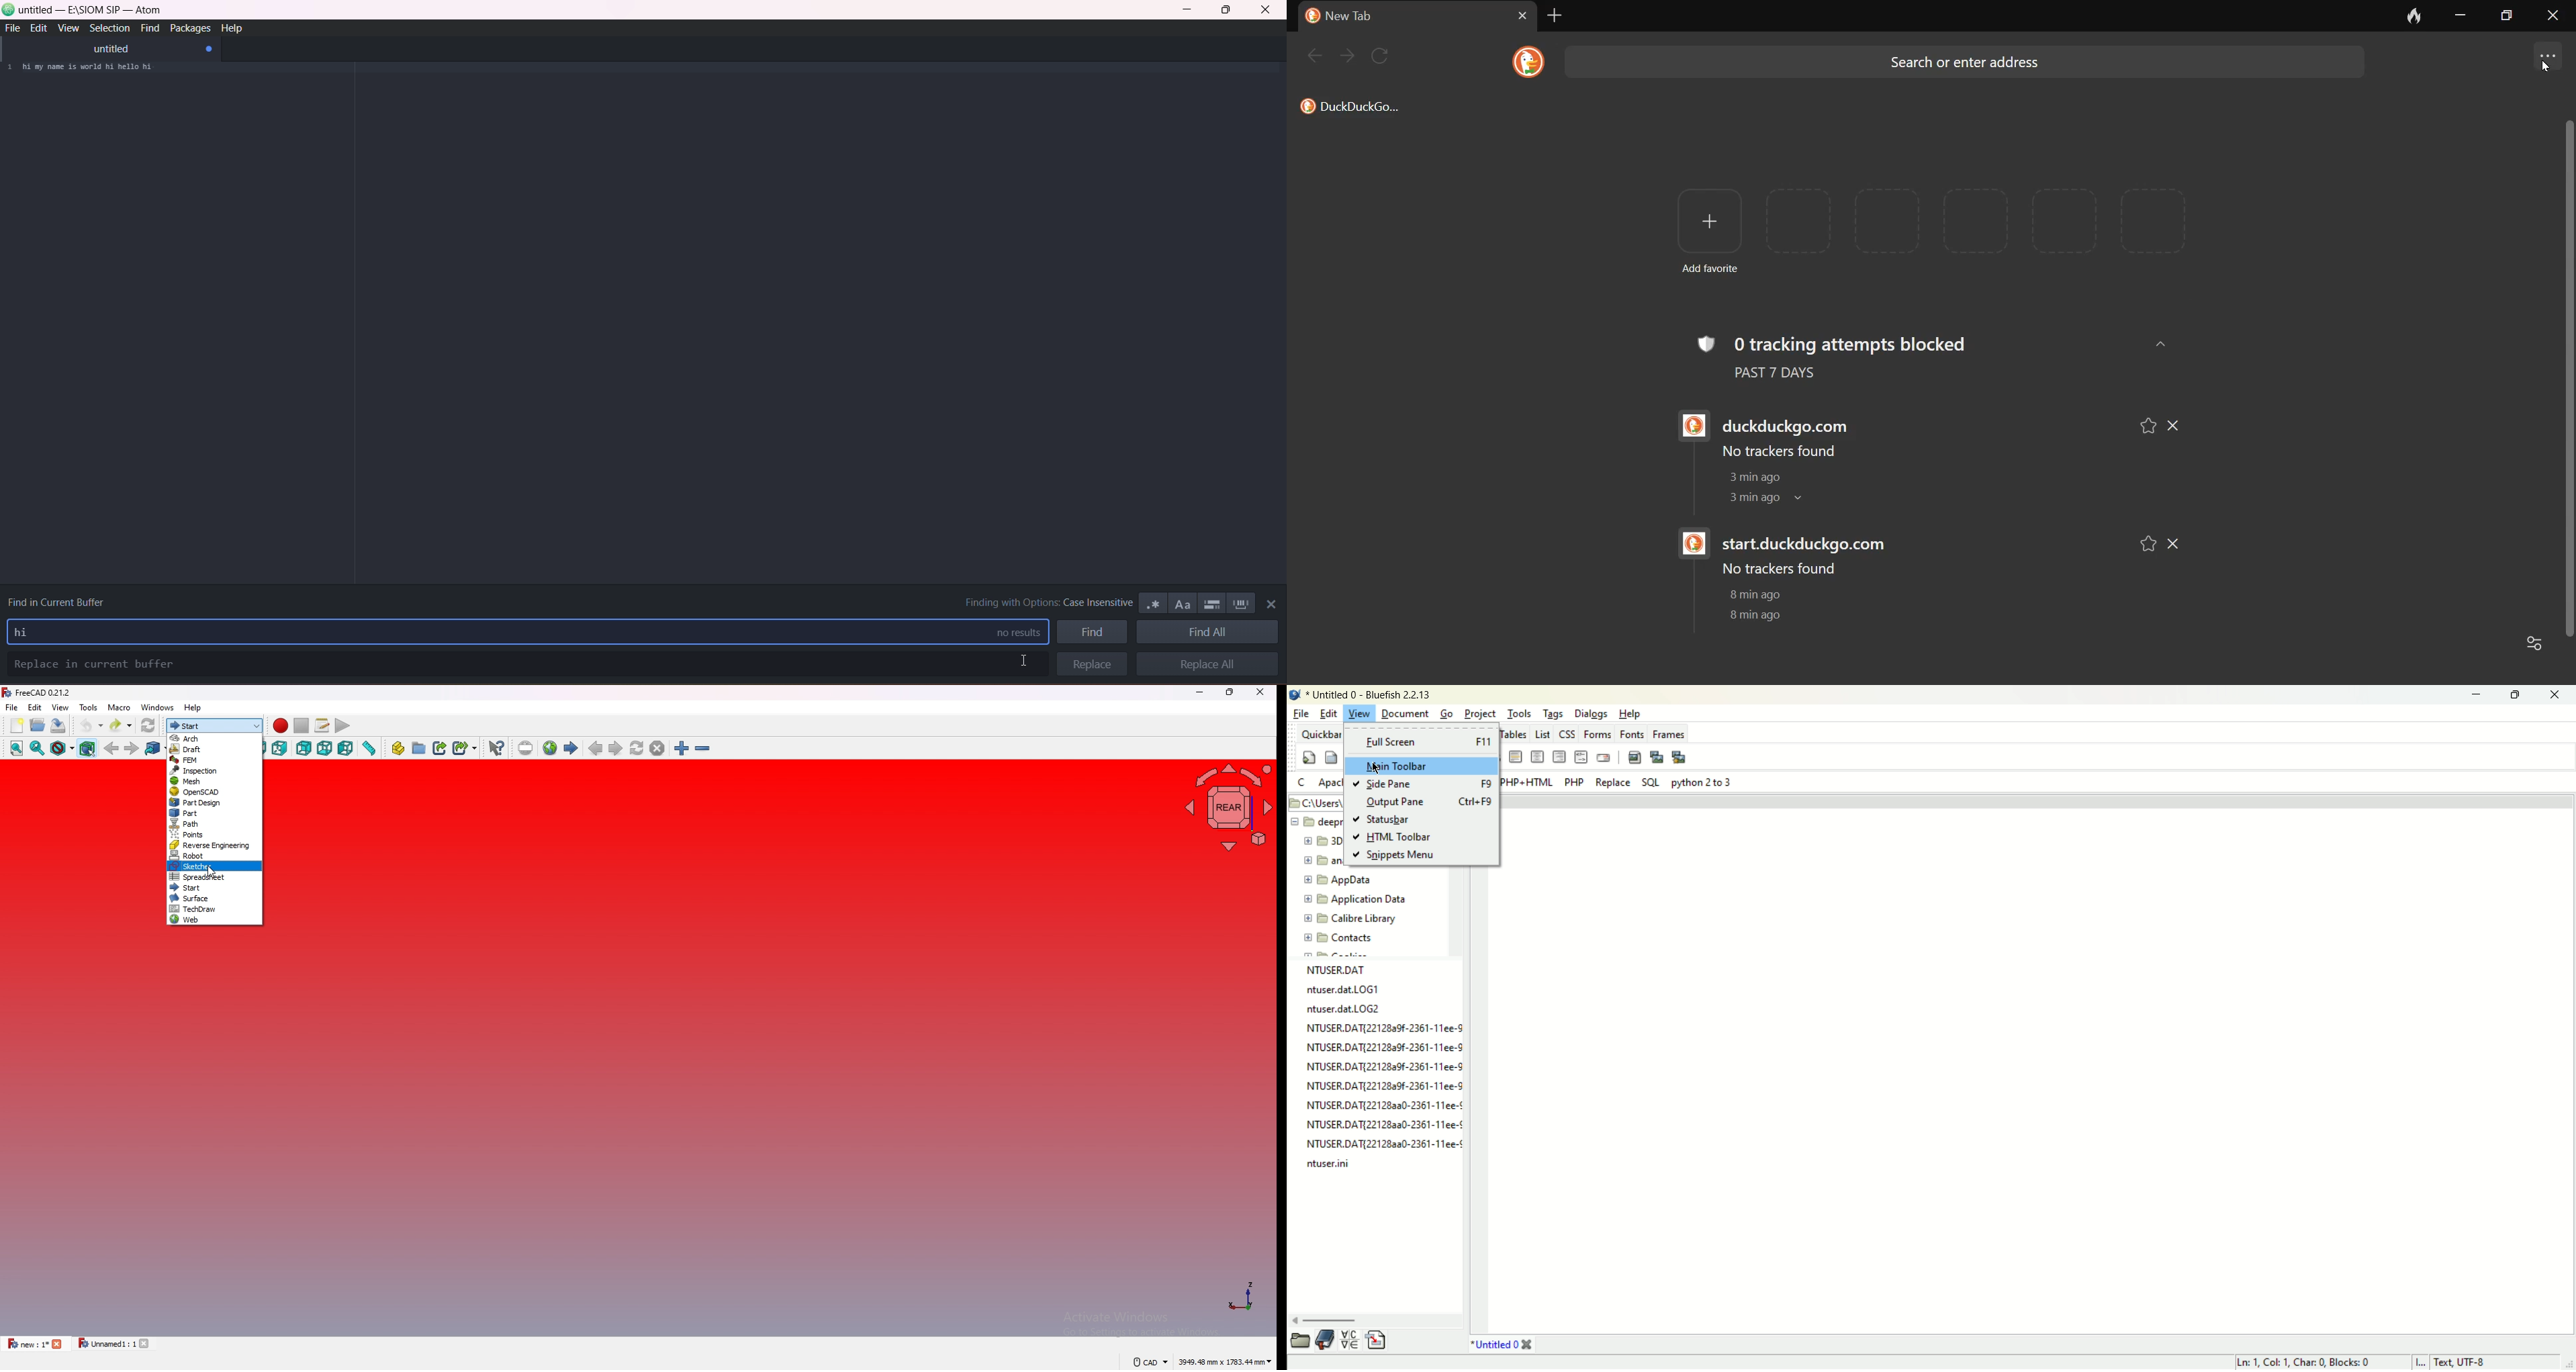  Describe the element at coordinates (1552, 17) in the screenshot. I see `new tab` at that location.